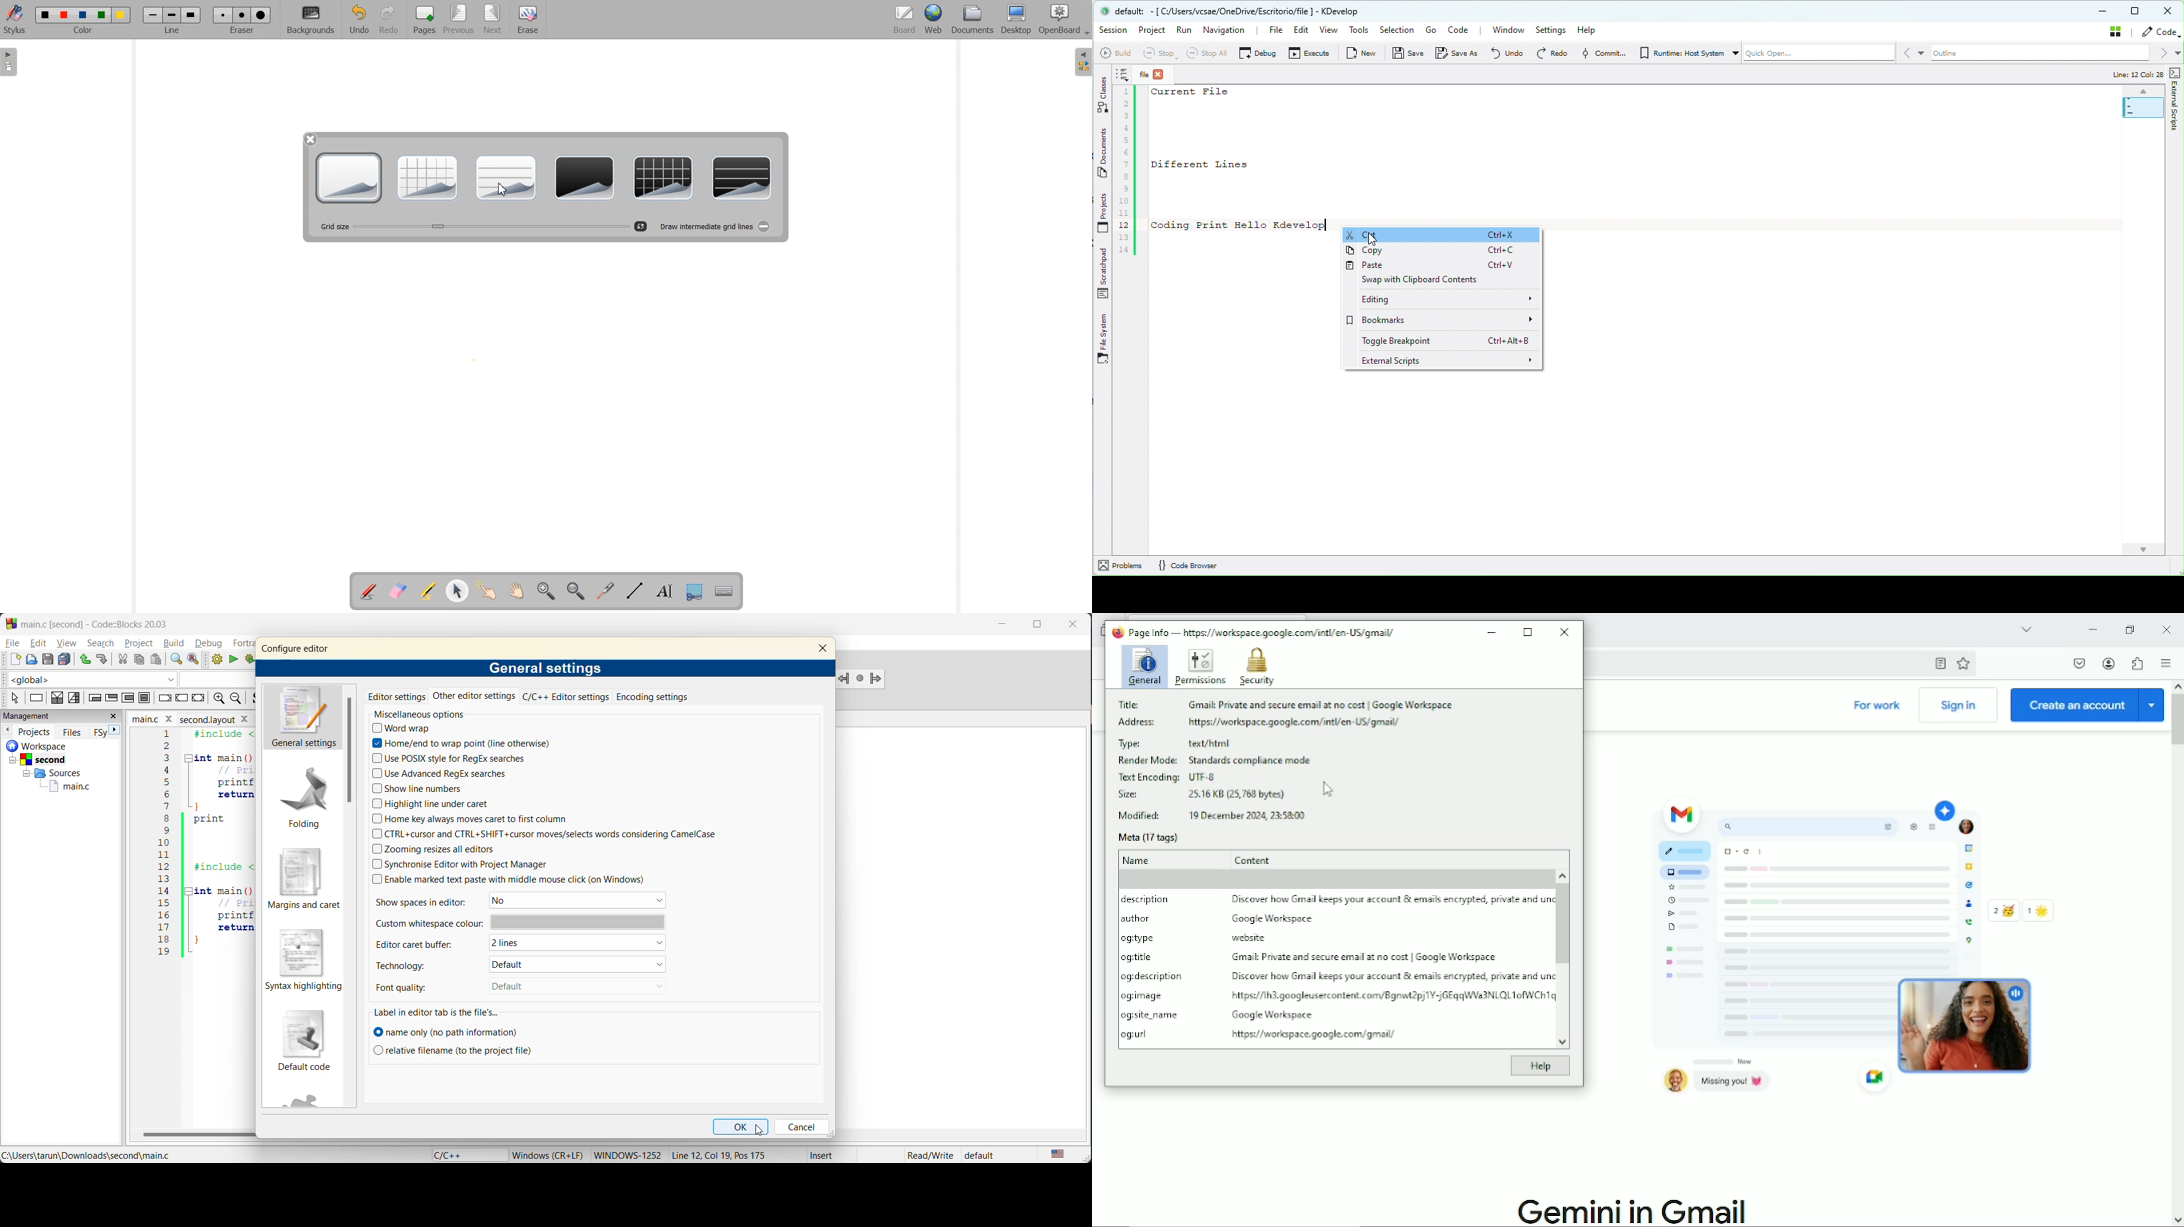  What do you see at coordinates (2177, 1220) in the screenshot?
I see `move down` at bounding box center [2177, 1220].